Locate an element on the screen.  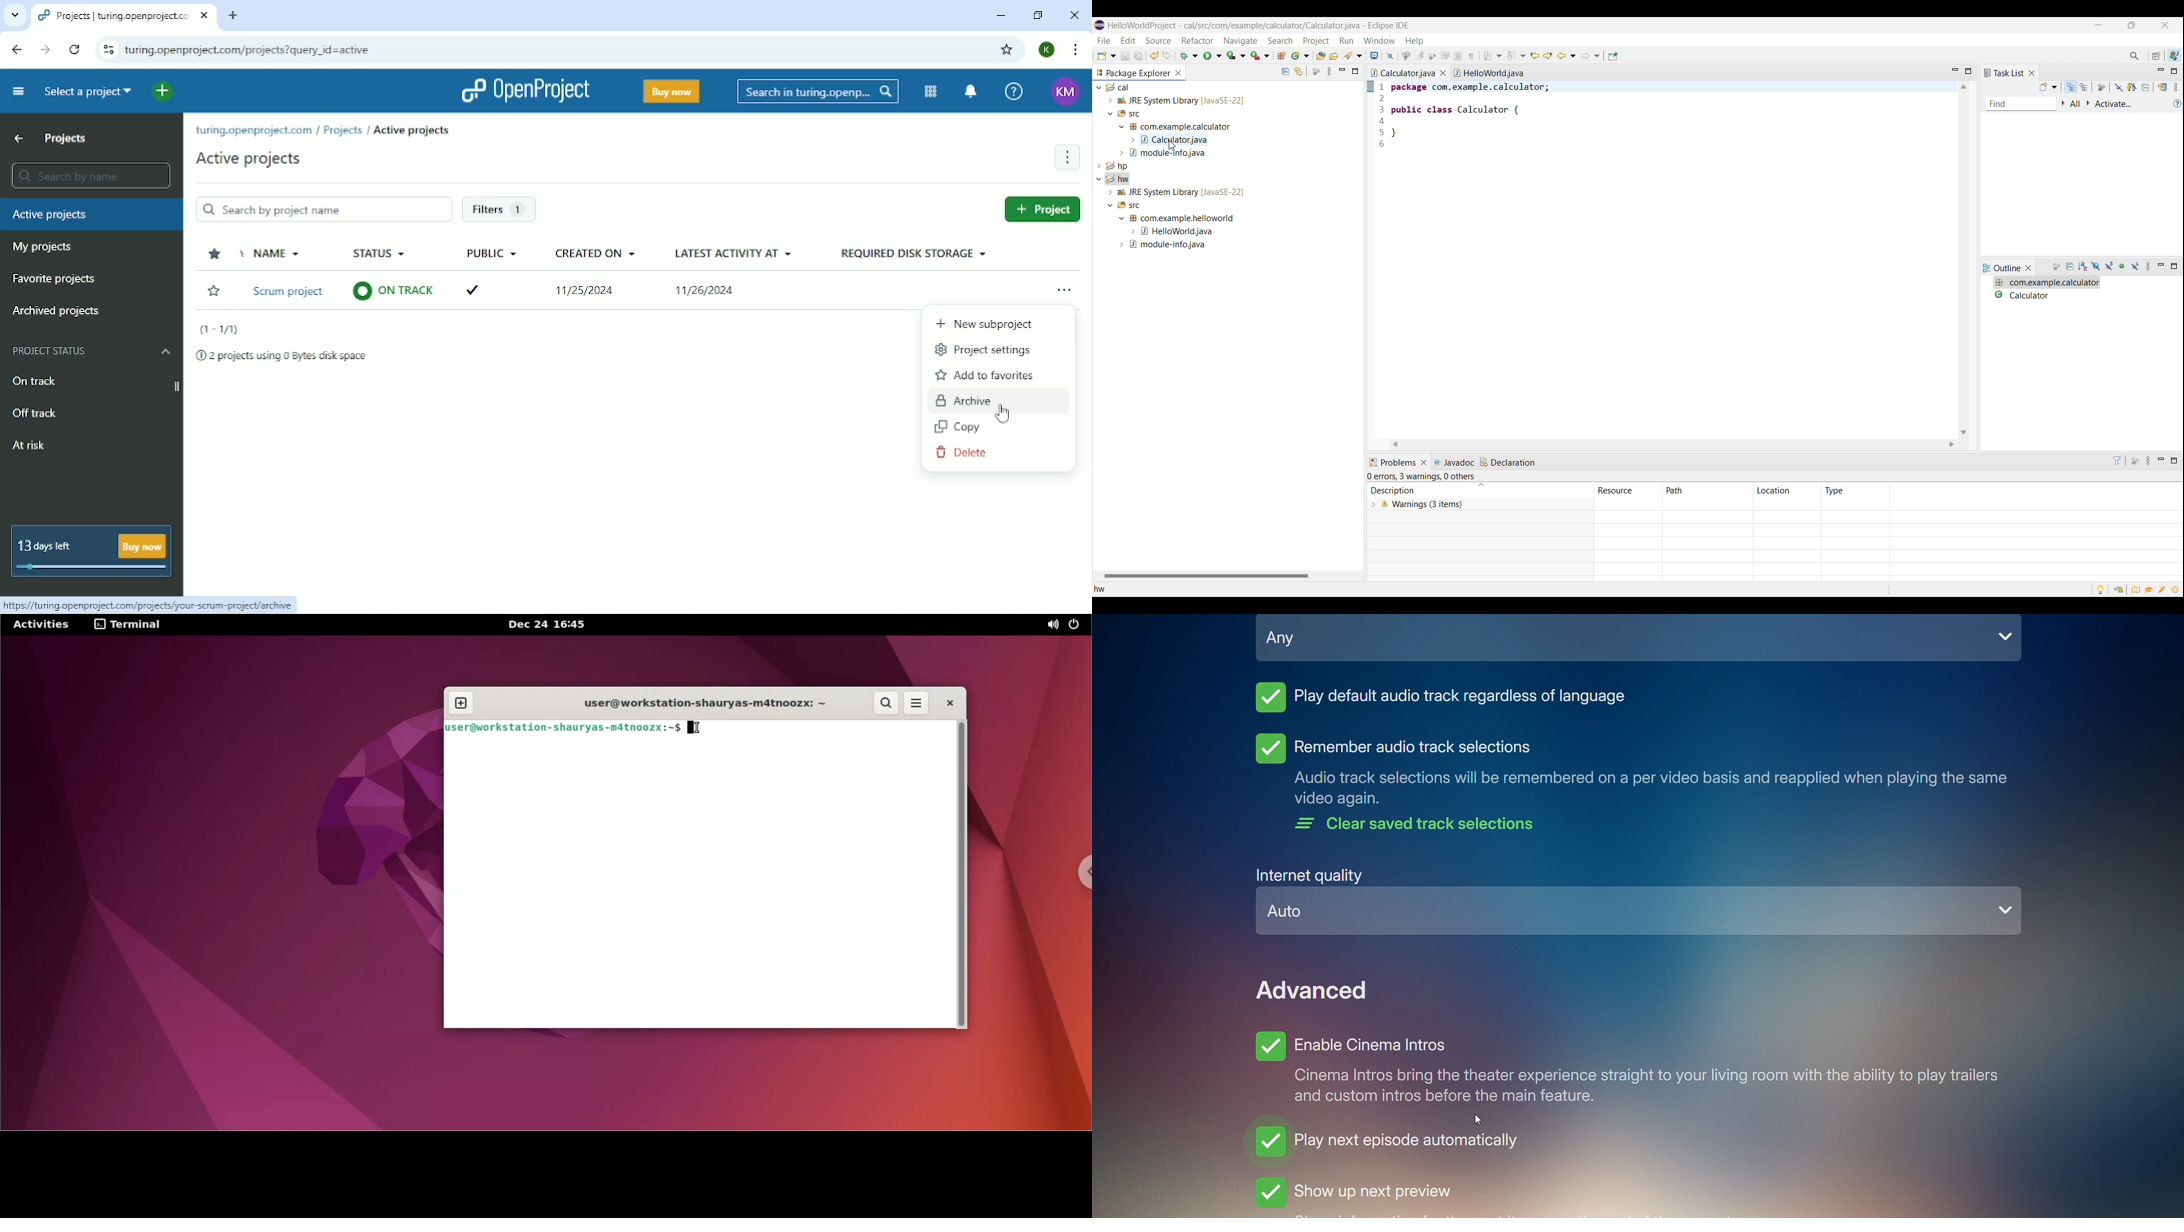
More is located at coordinates (1066, 157).